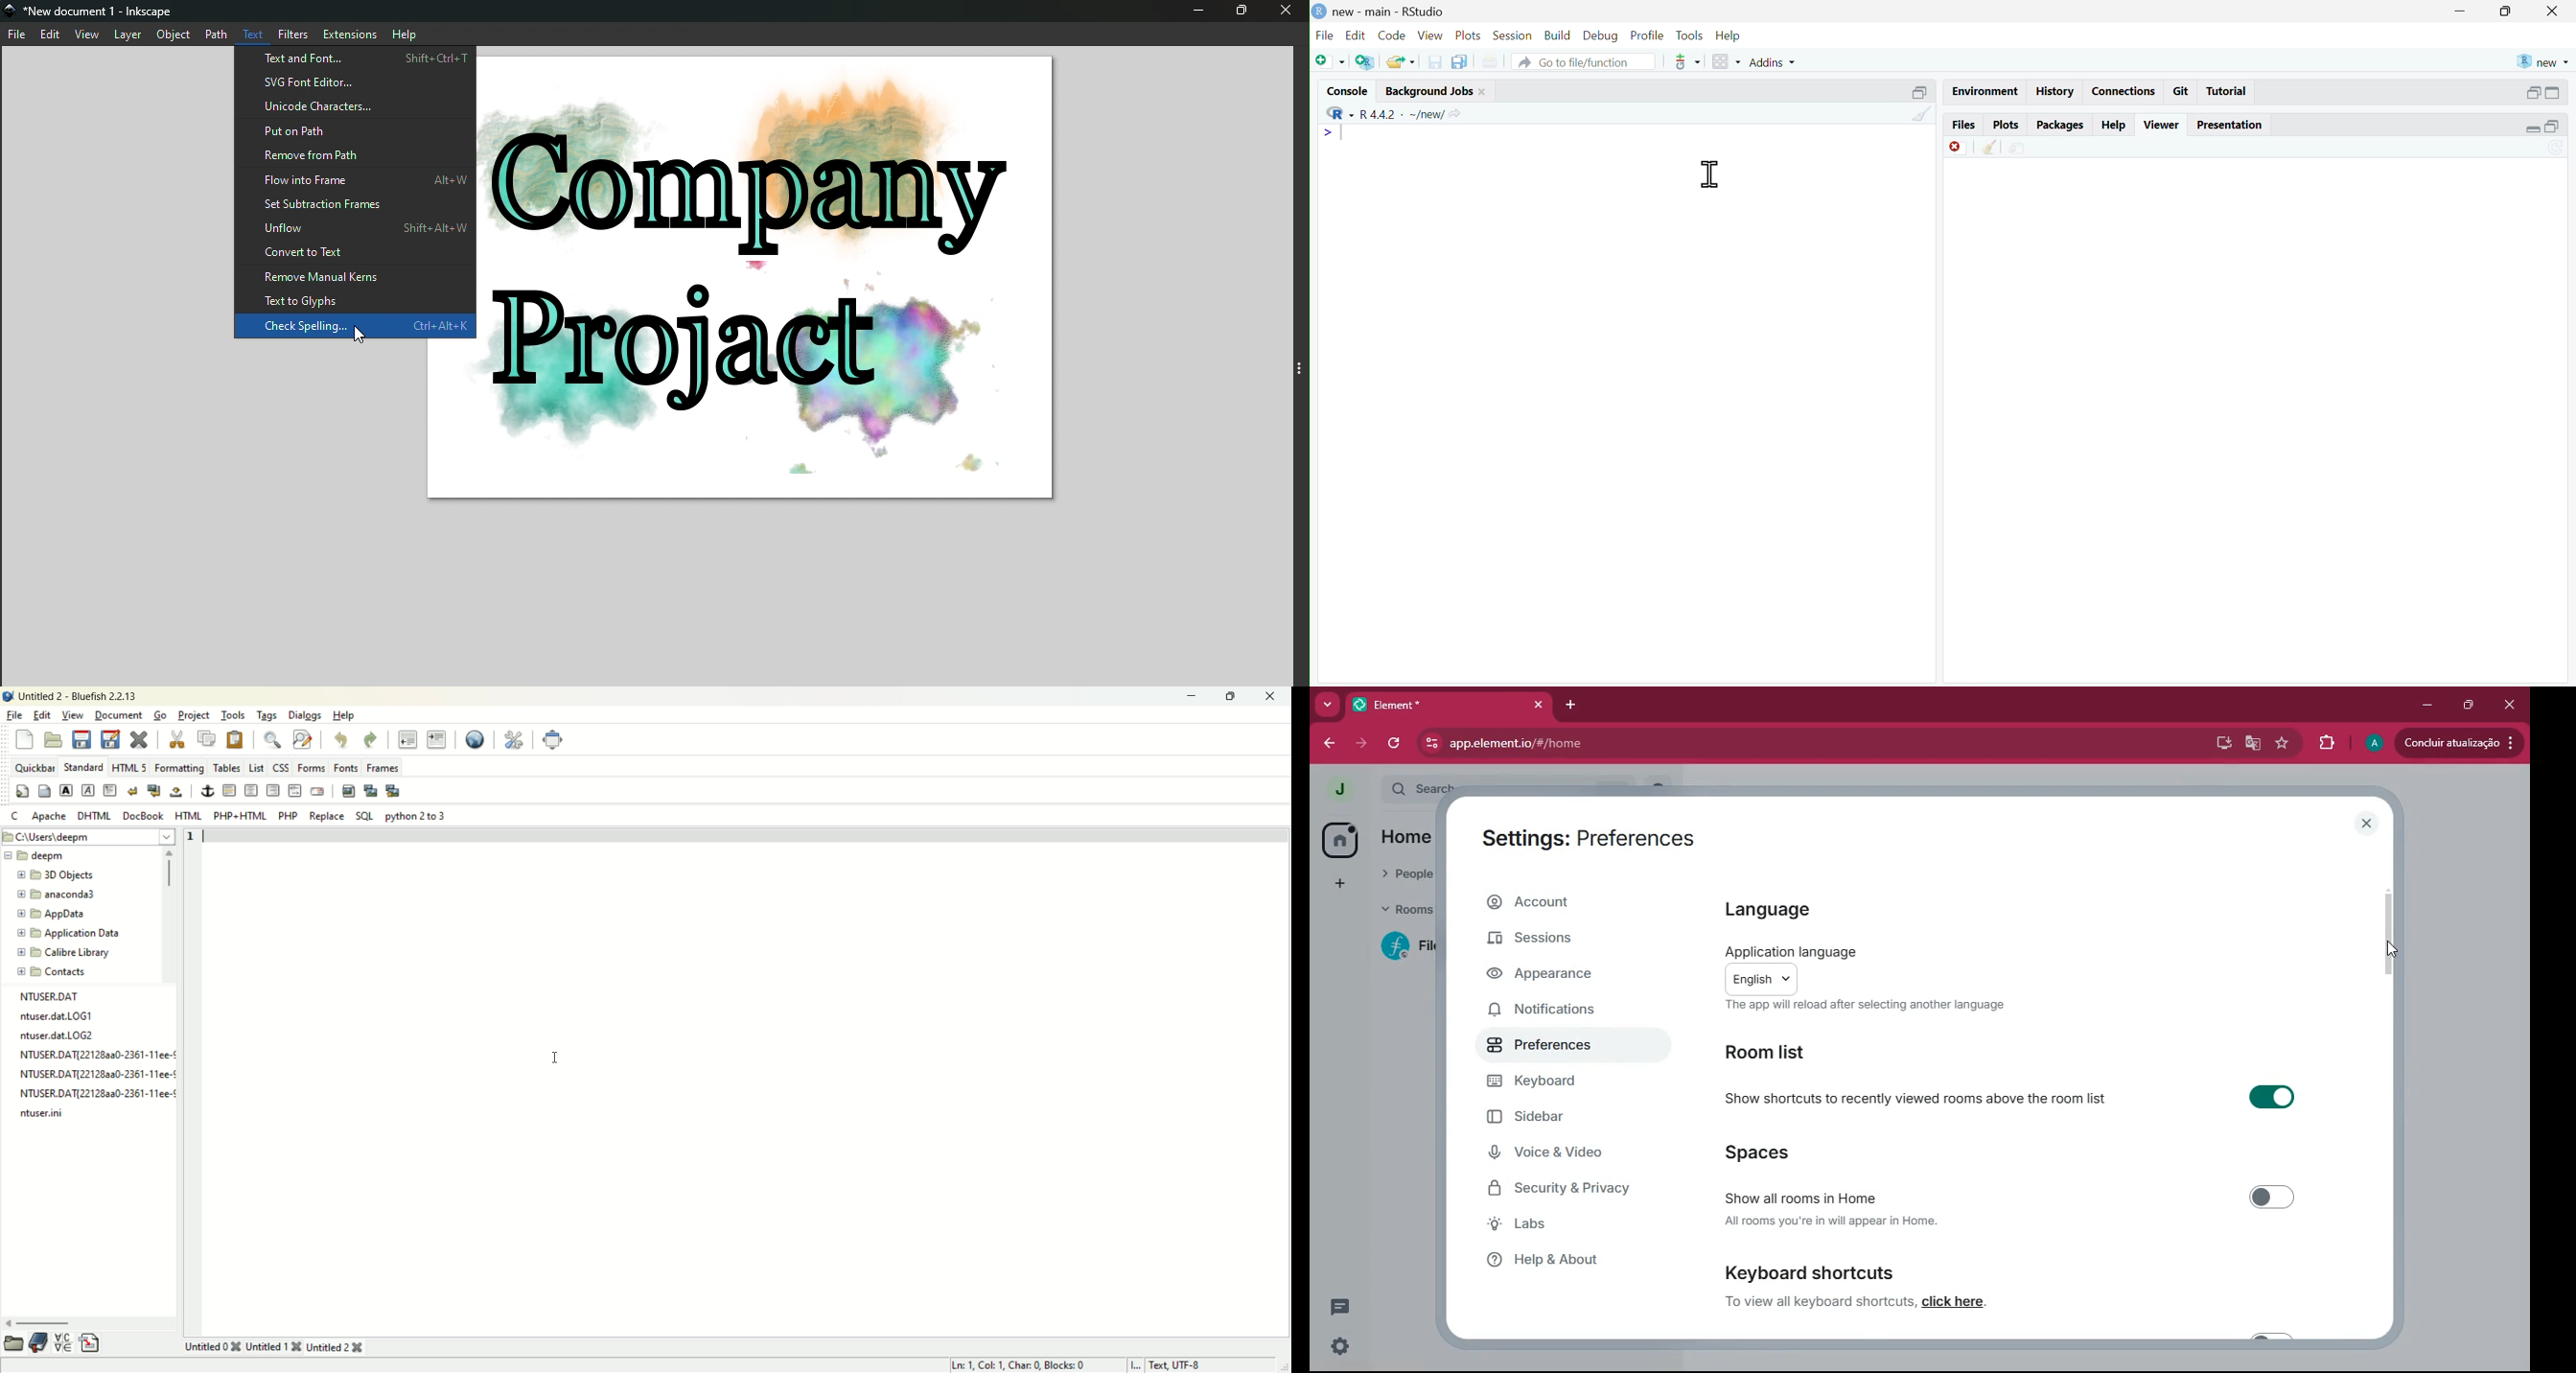 The height and width of the screenshot is (1400, 2576). I want to click on edit, so click(1356, 35).